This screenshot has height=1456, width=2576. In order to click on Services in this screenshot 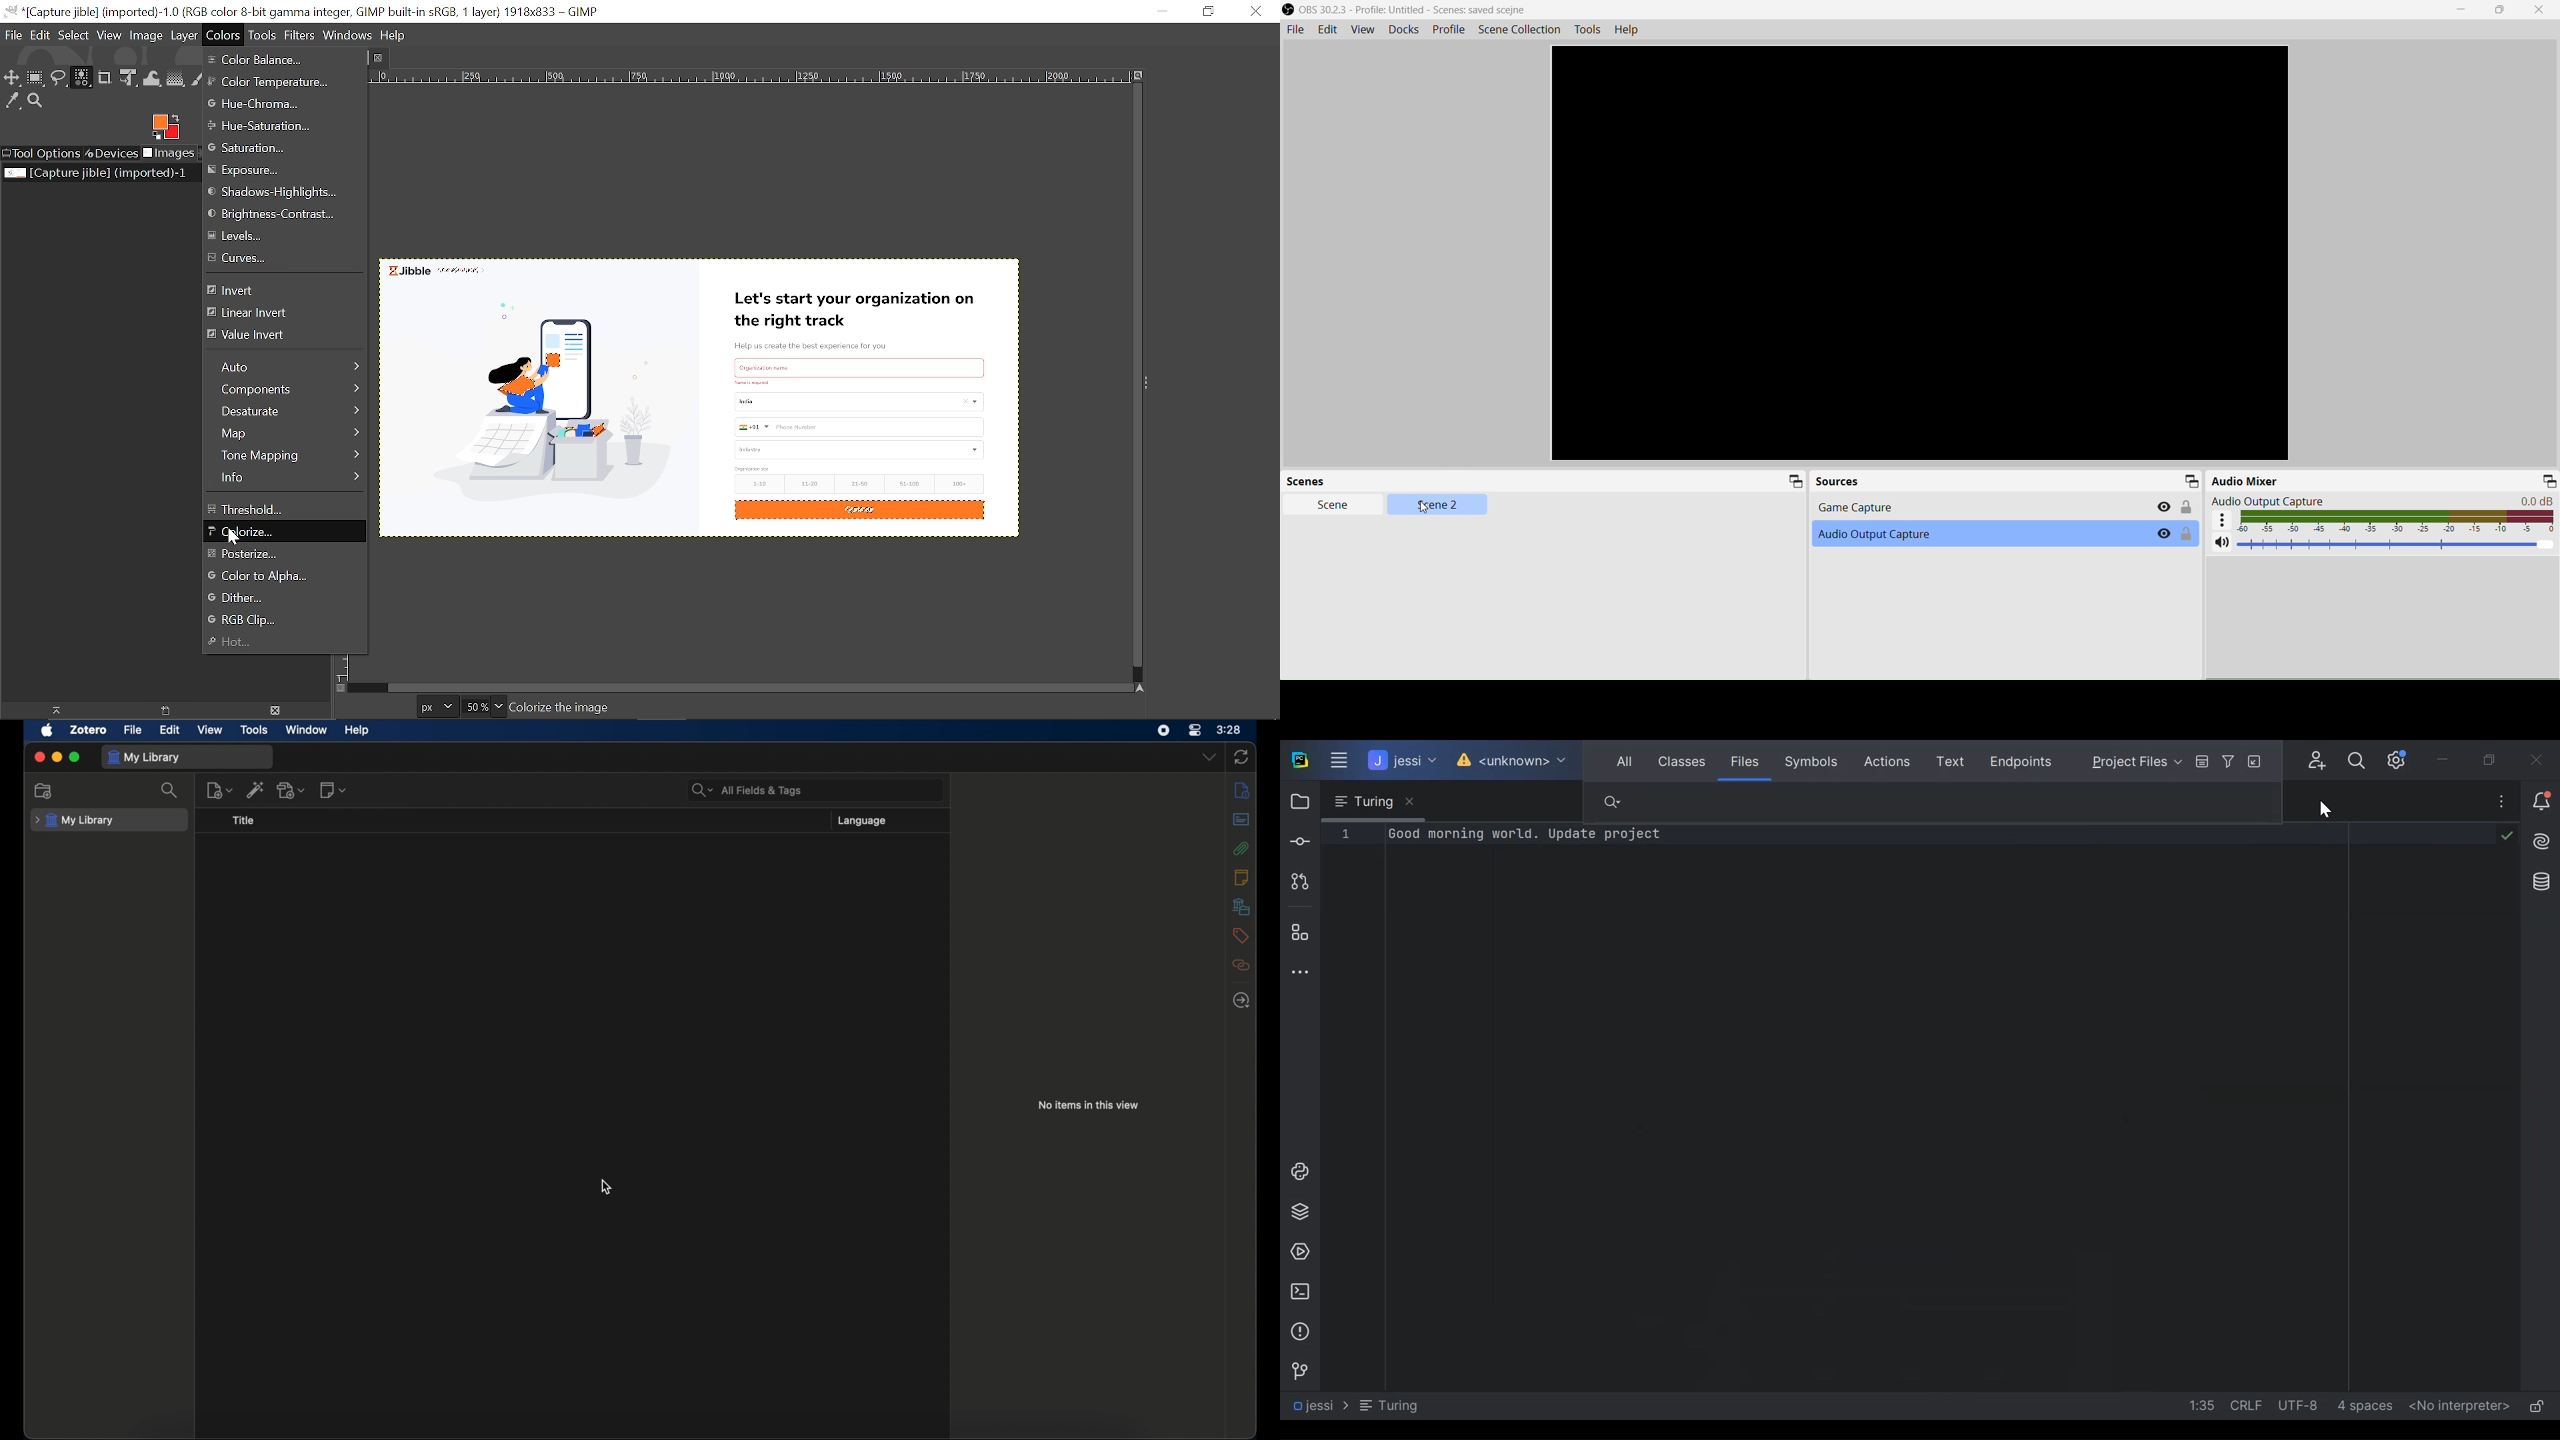, I will do `click(1297, 1251)`.